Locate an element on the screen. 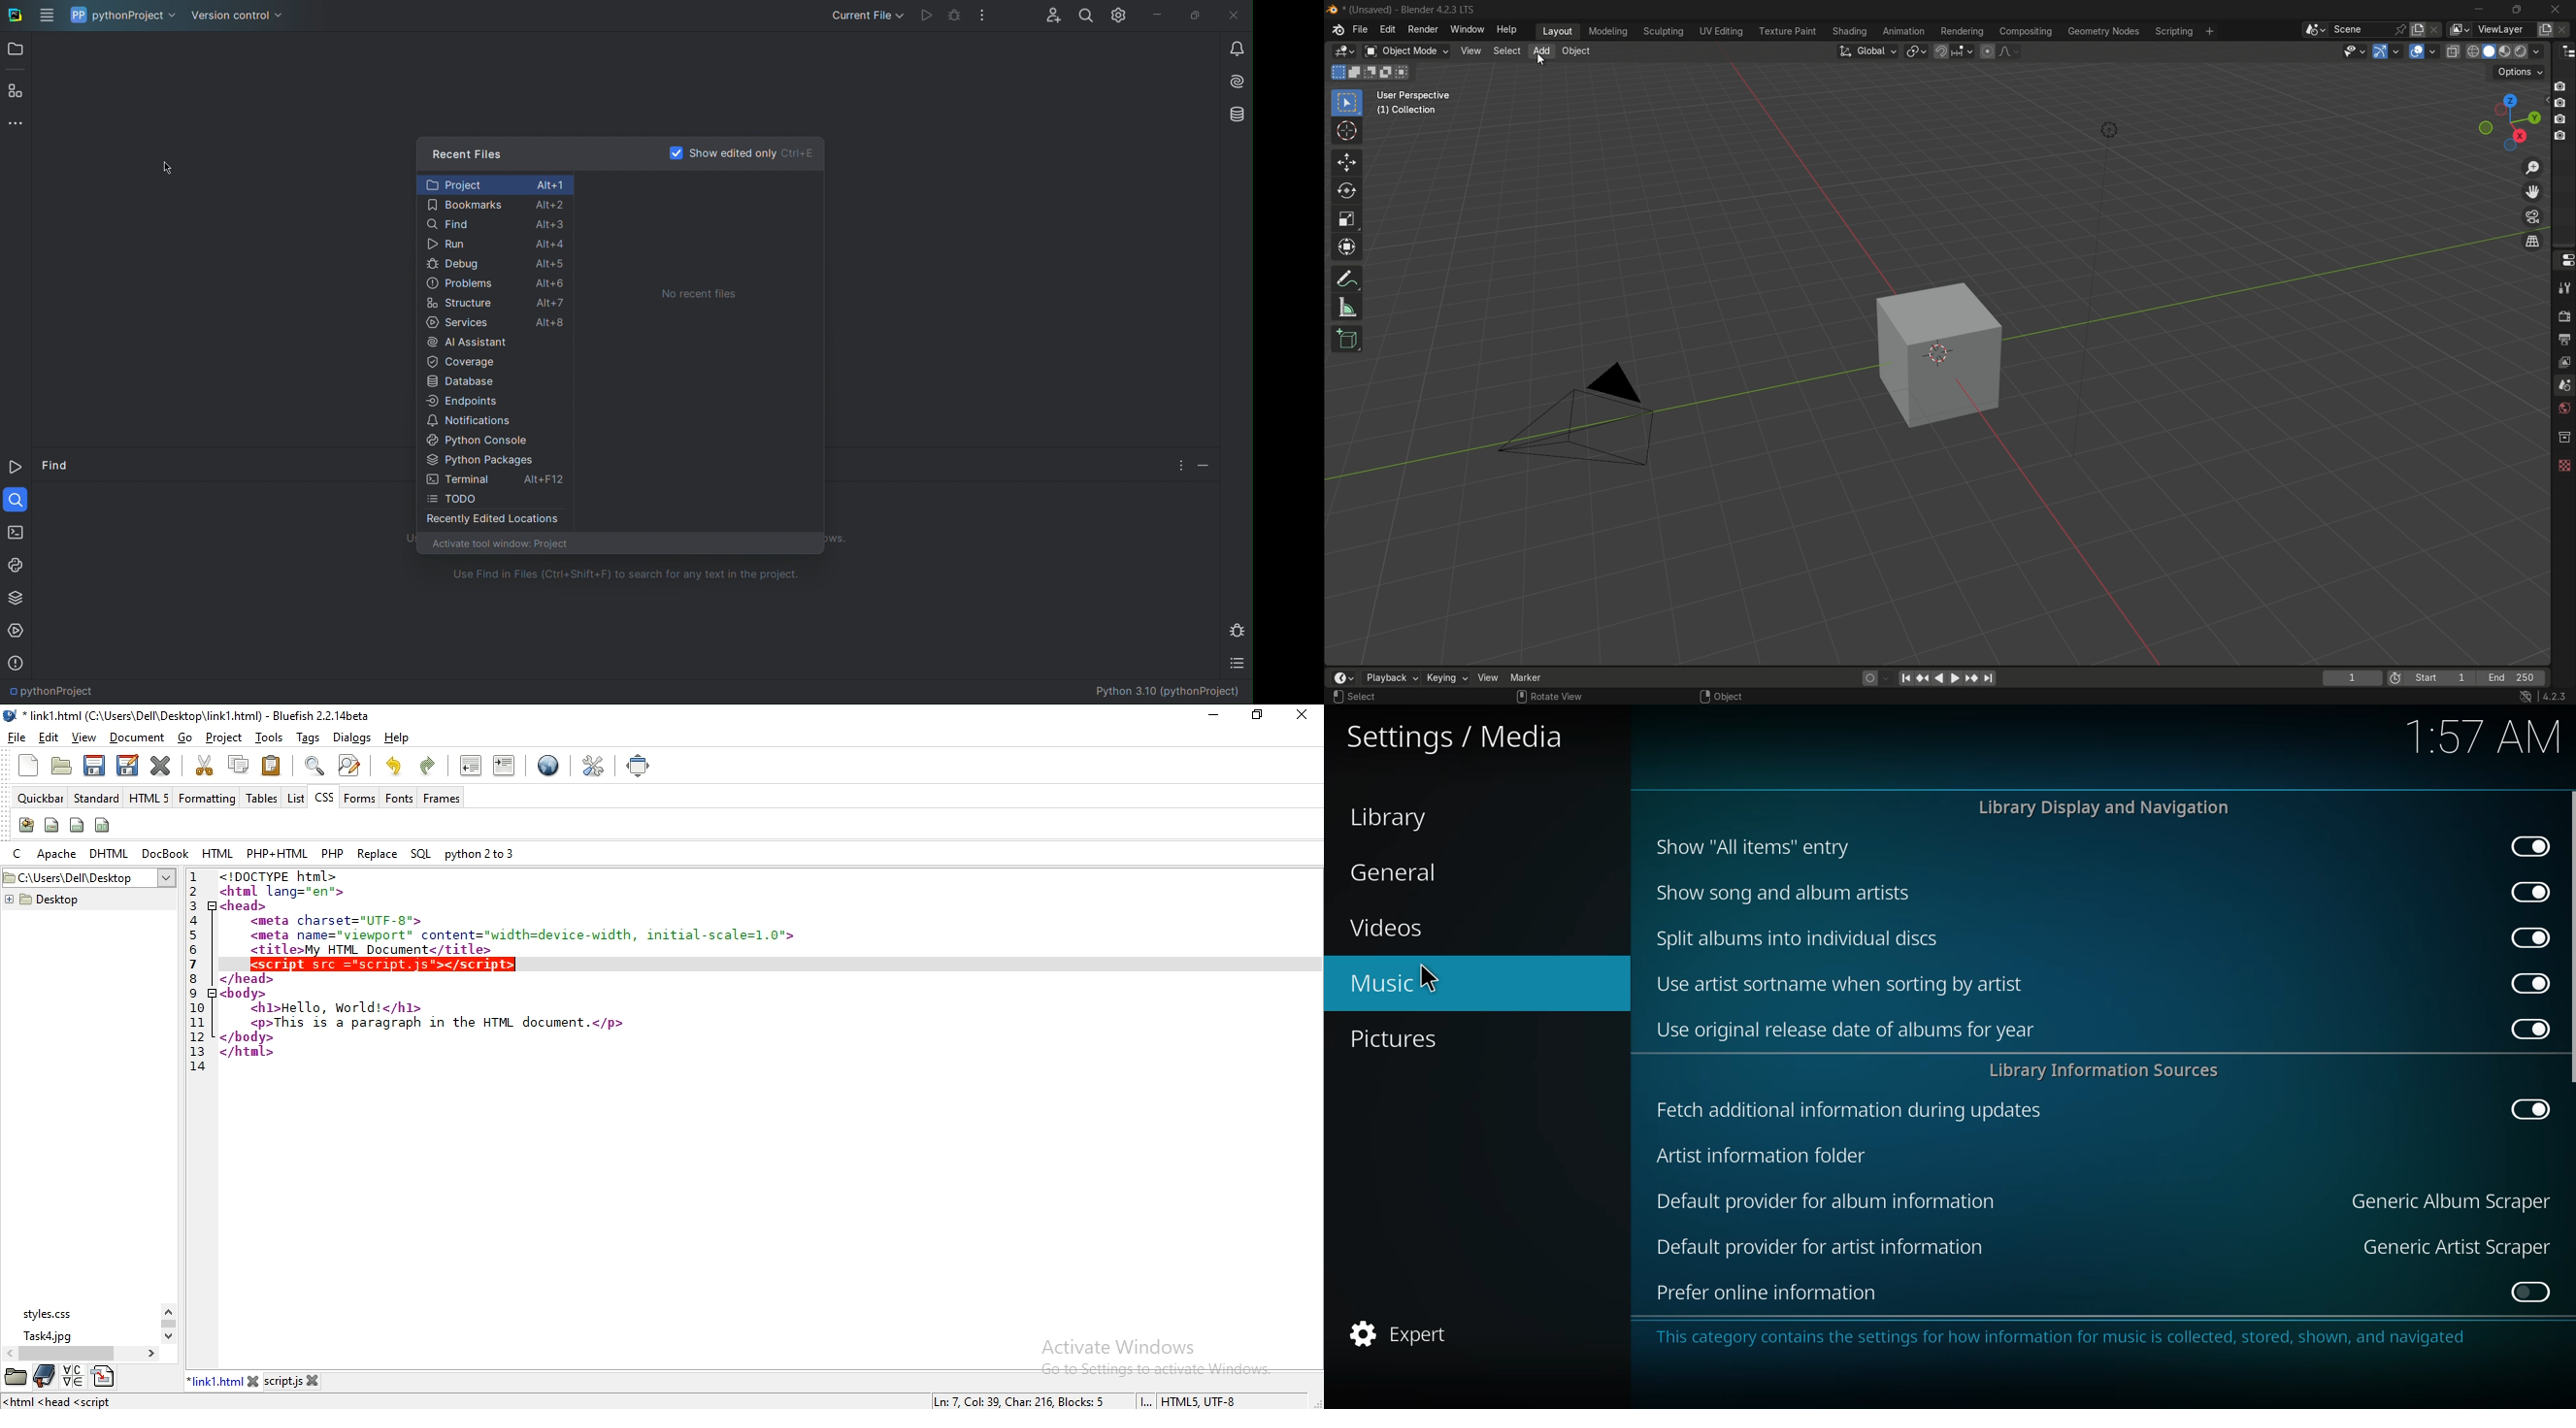 Image resolution: width=2576 pixels, height=1428 pixels. material preview is located at coordinates (2508, 52).